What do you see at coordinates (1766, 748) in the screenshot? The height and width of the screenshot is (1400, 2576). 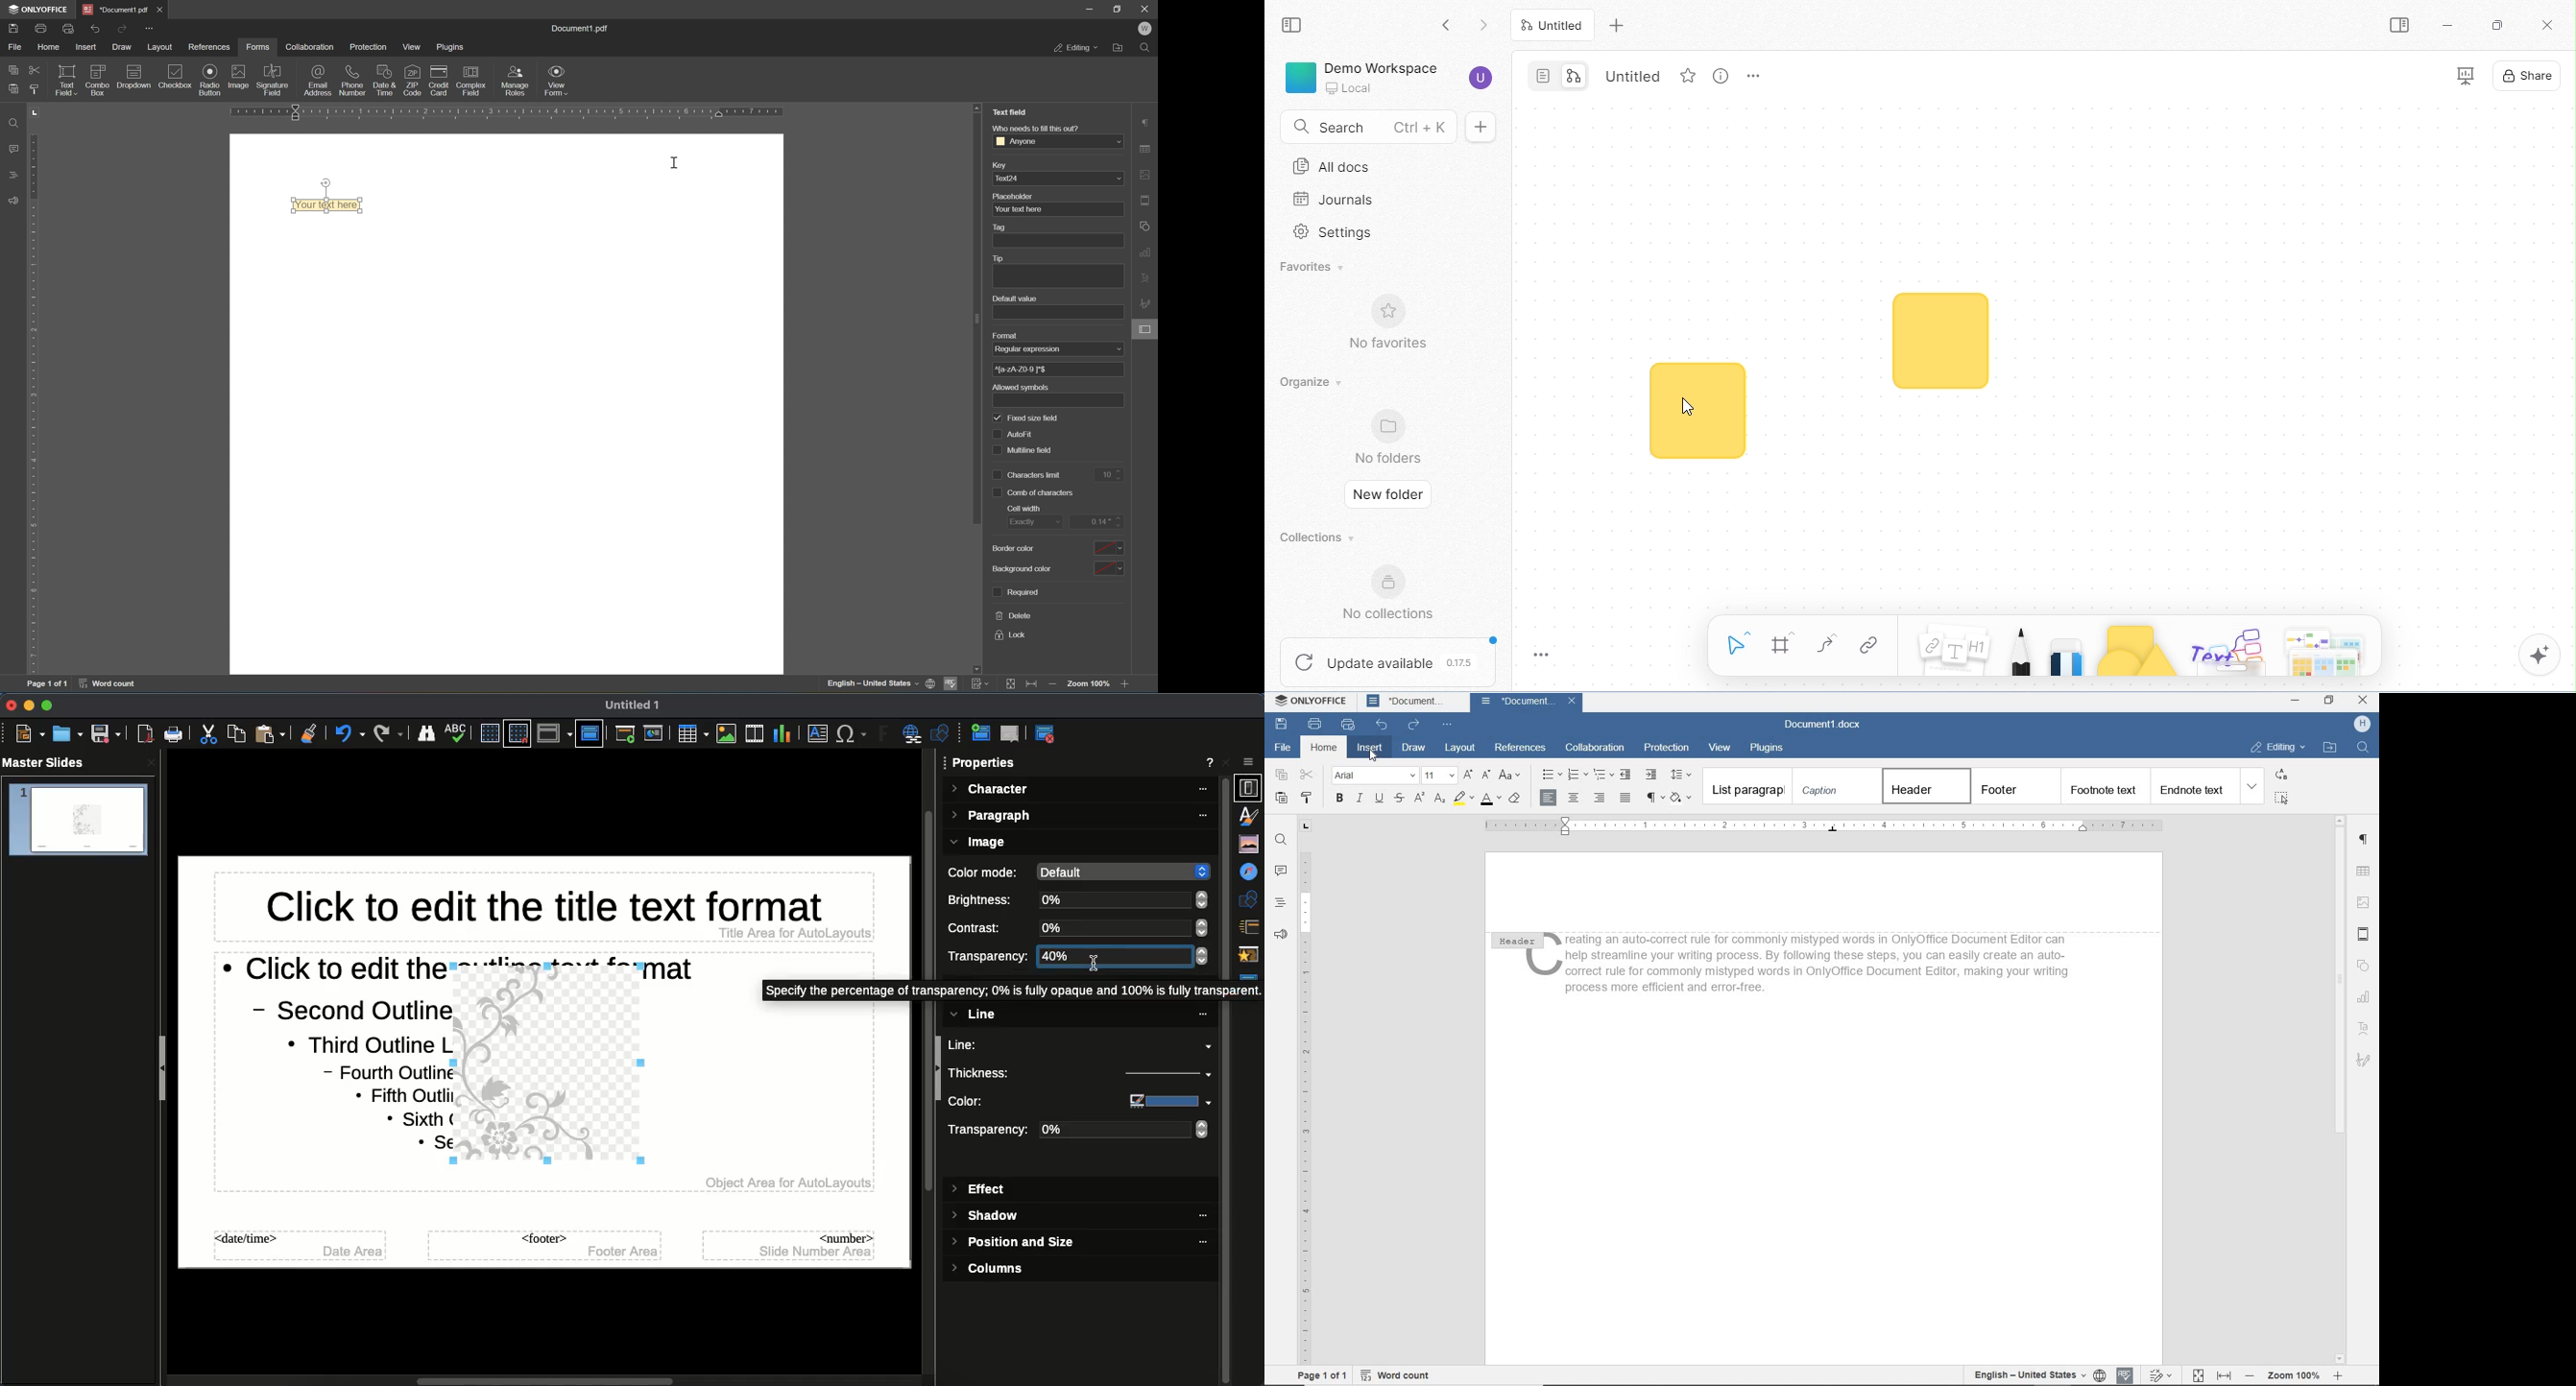 I see `PLUGINS` at bounding box center [1766, 748].